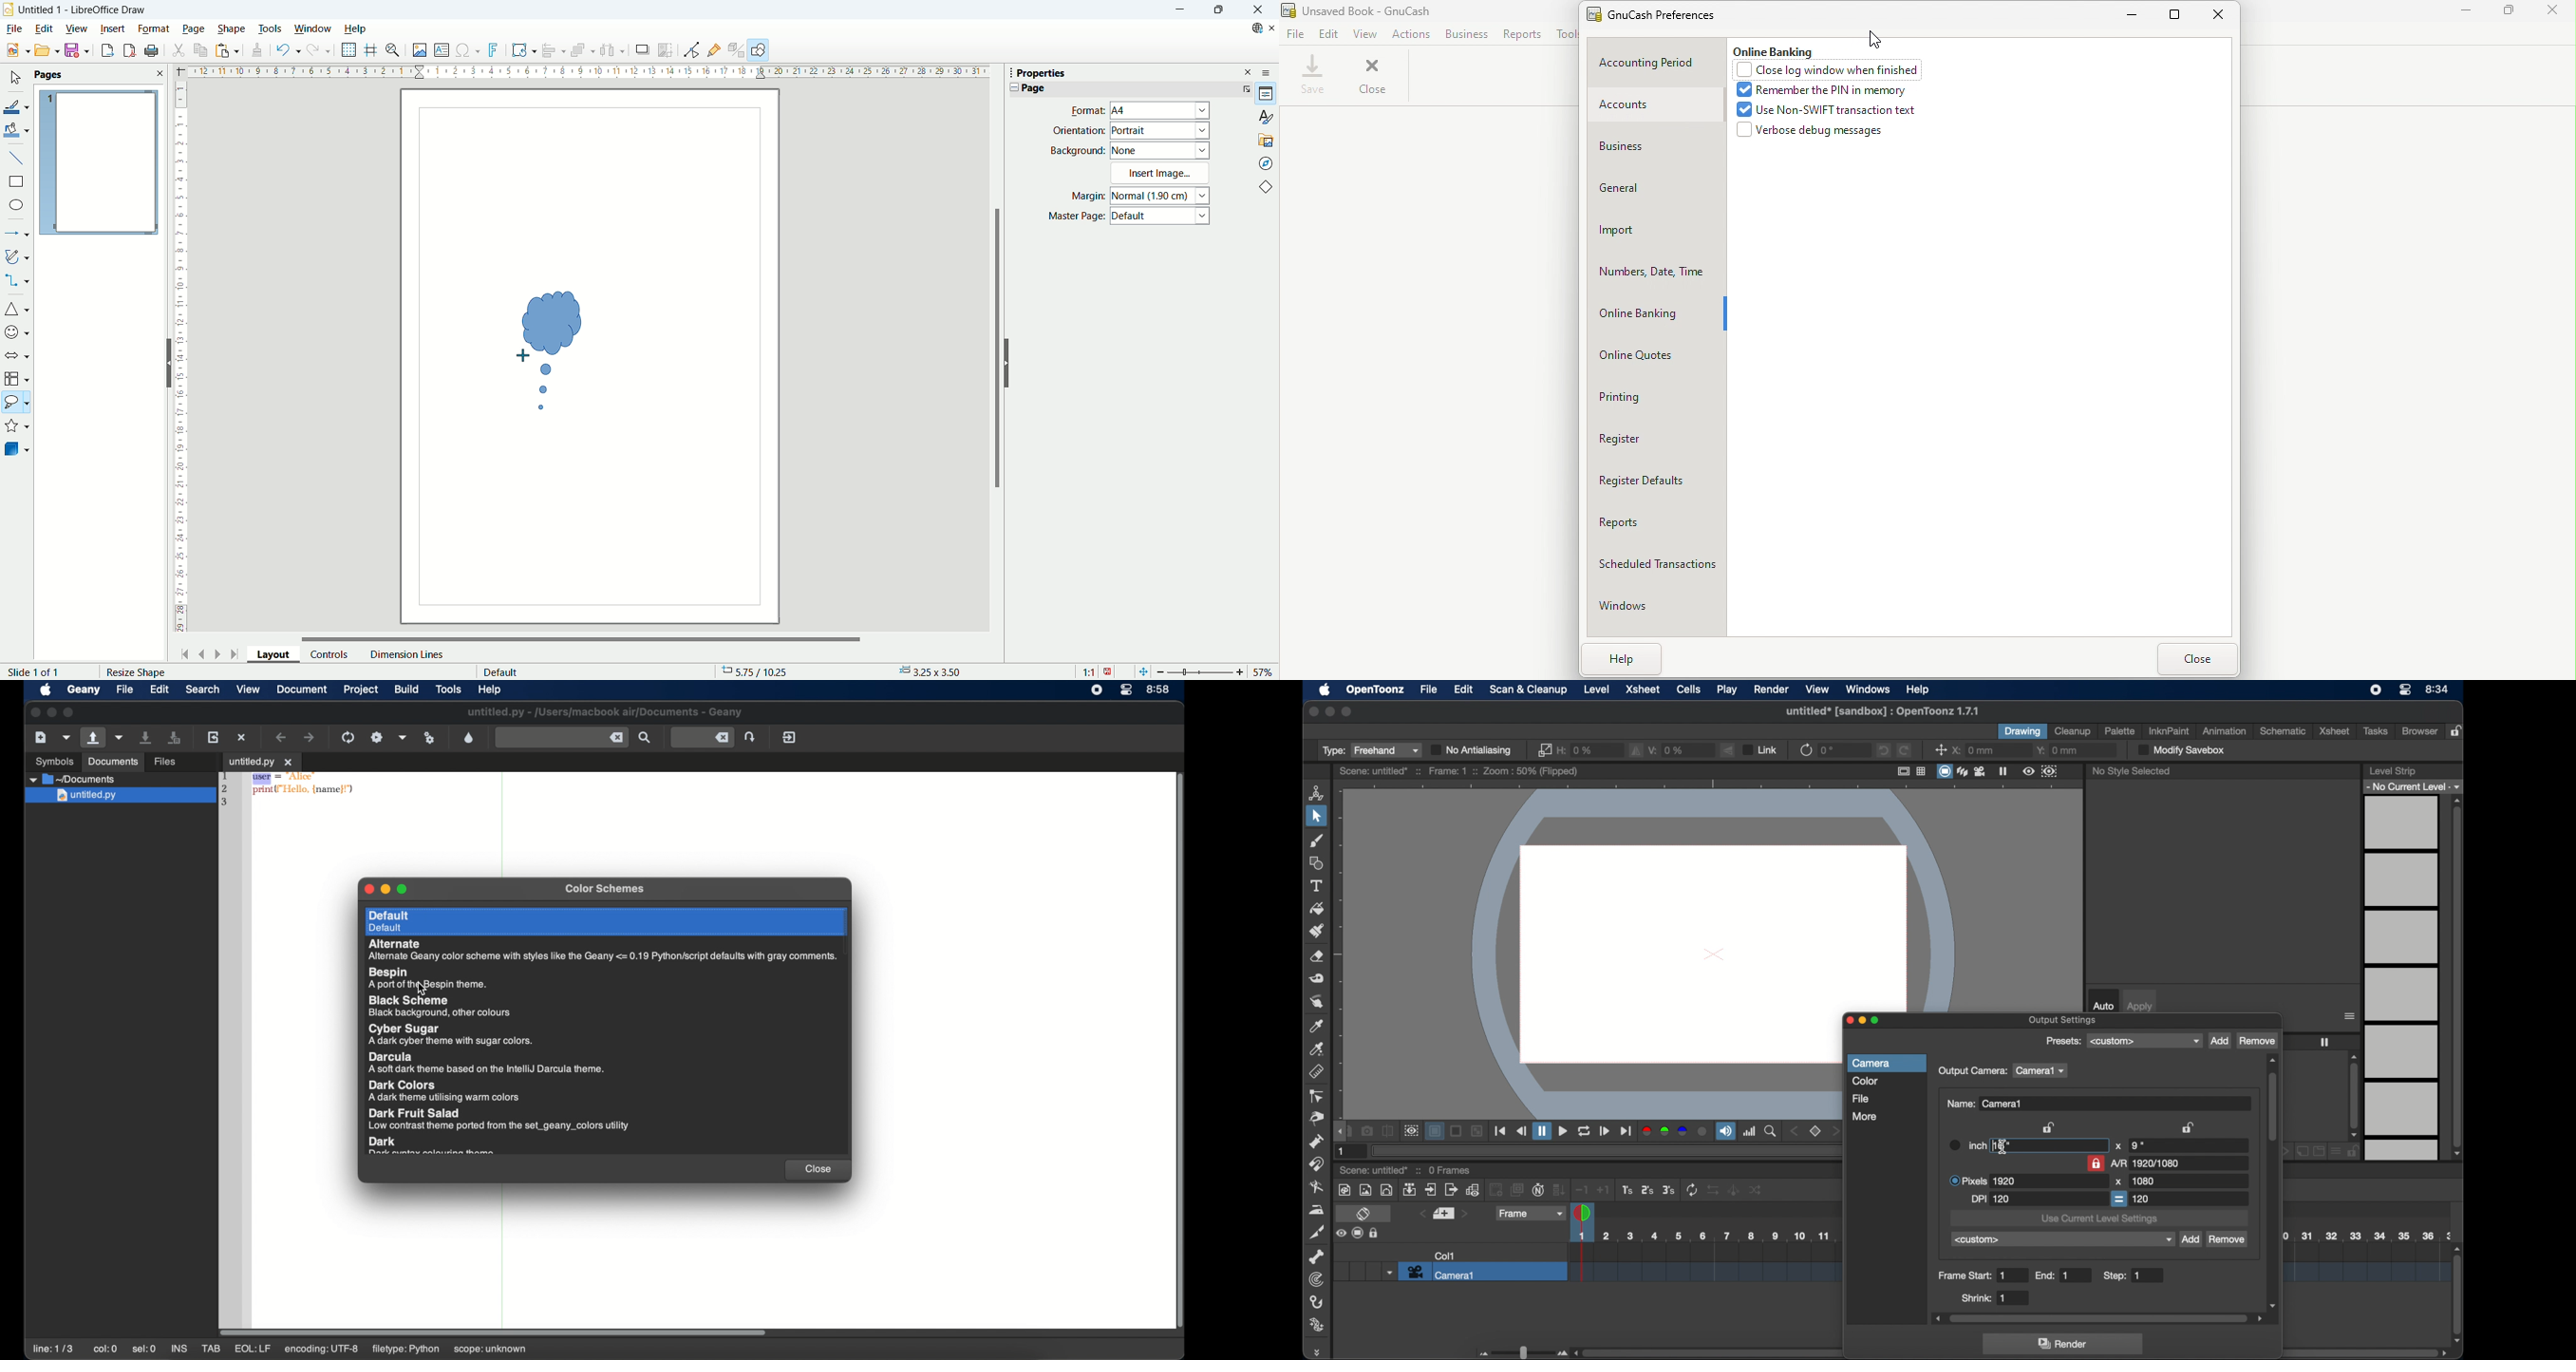 The width and height of the screenshot is (2576, 1372). I want to click on More Options, so click(1244, 89).